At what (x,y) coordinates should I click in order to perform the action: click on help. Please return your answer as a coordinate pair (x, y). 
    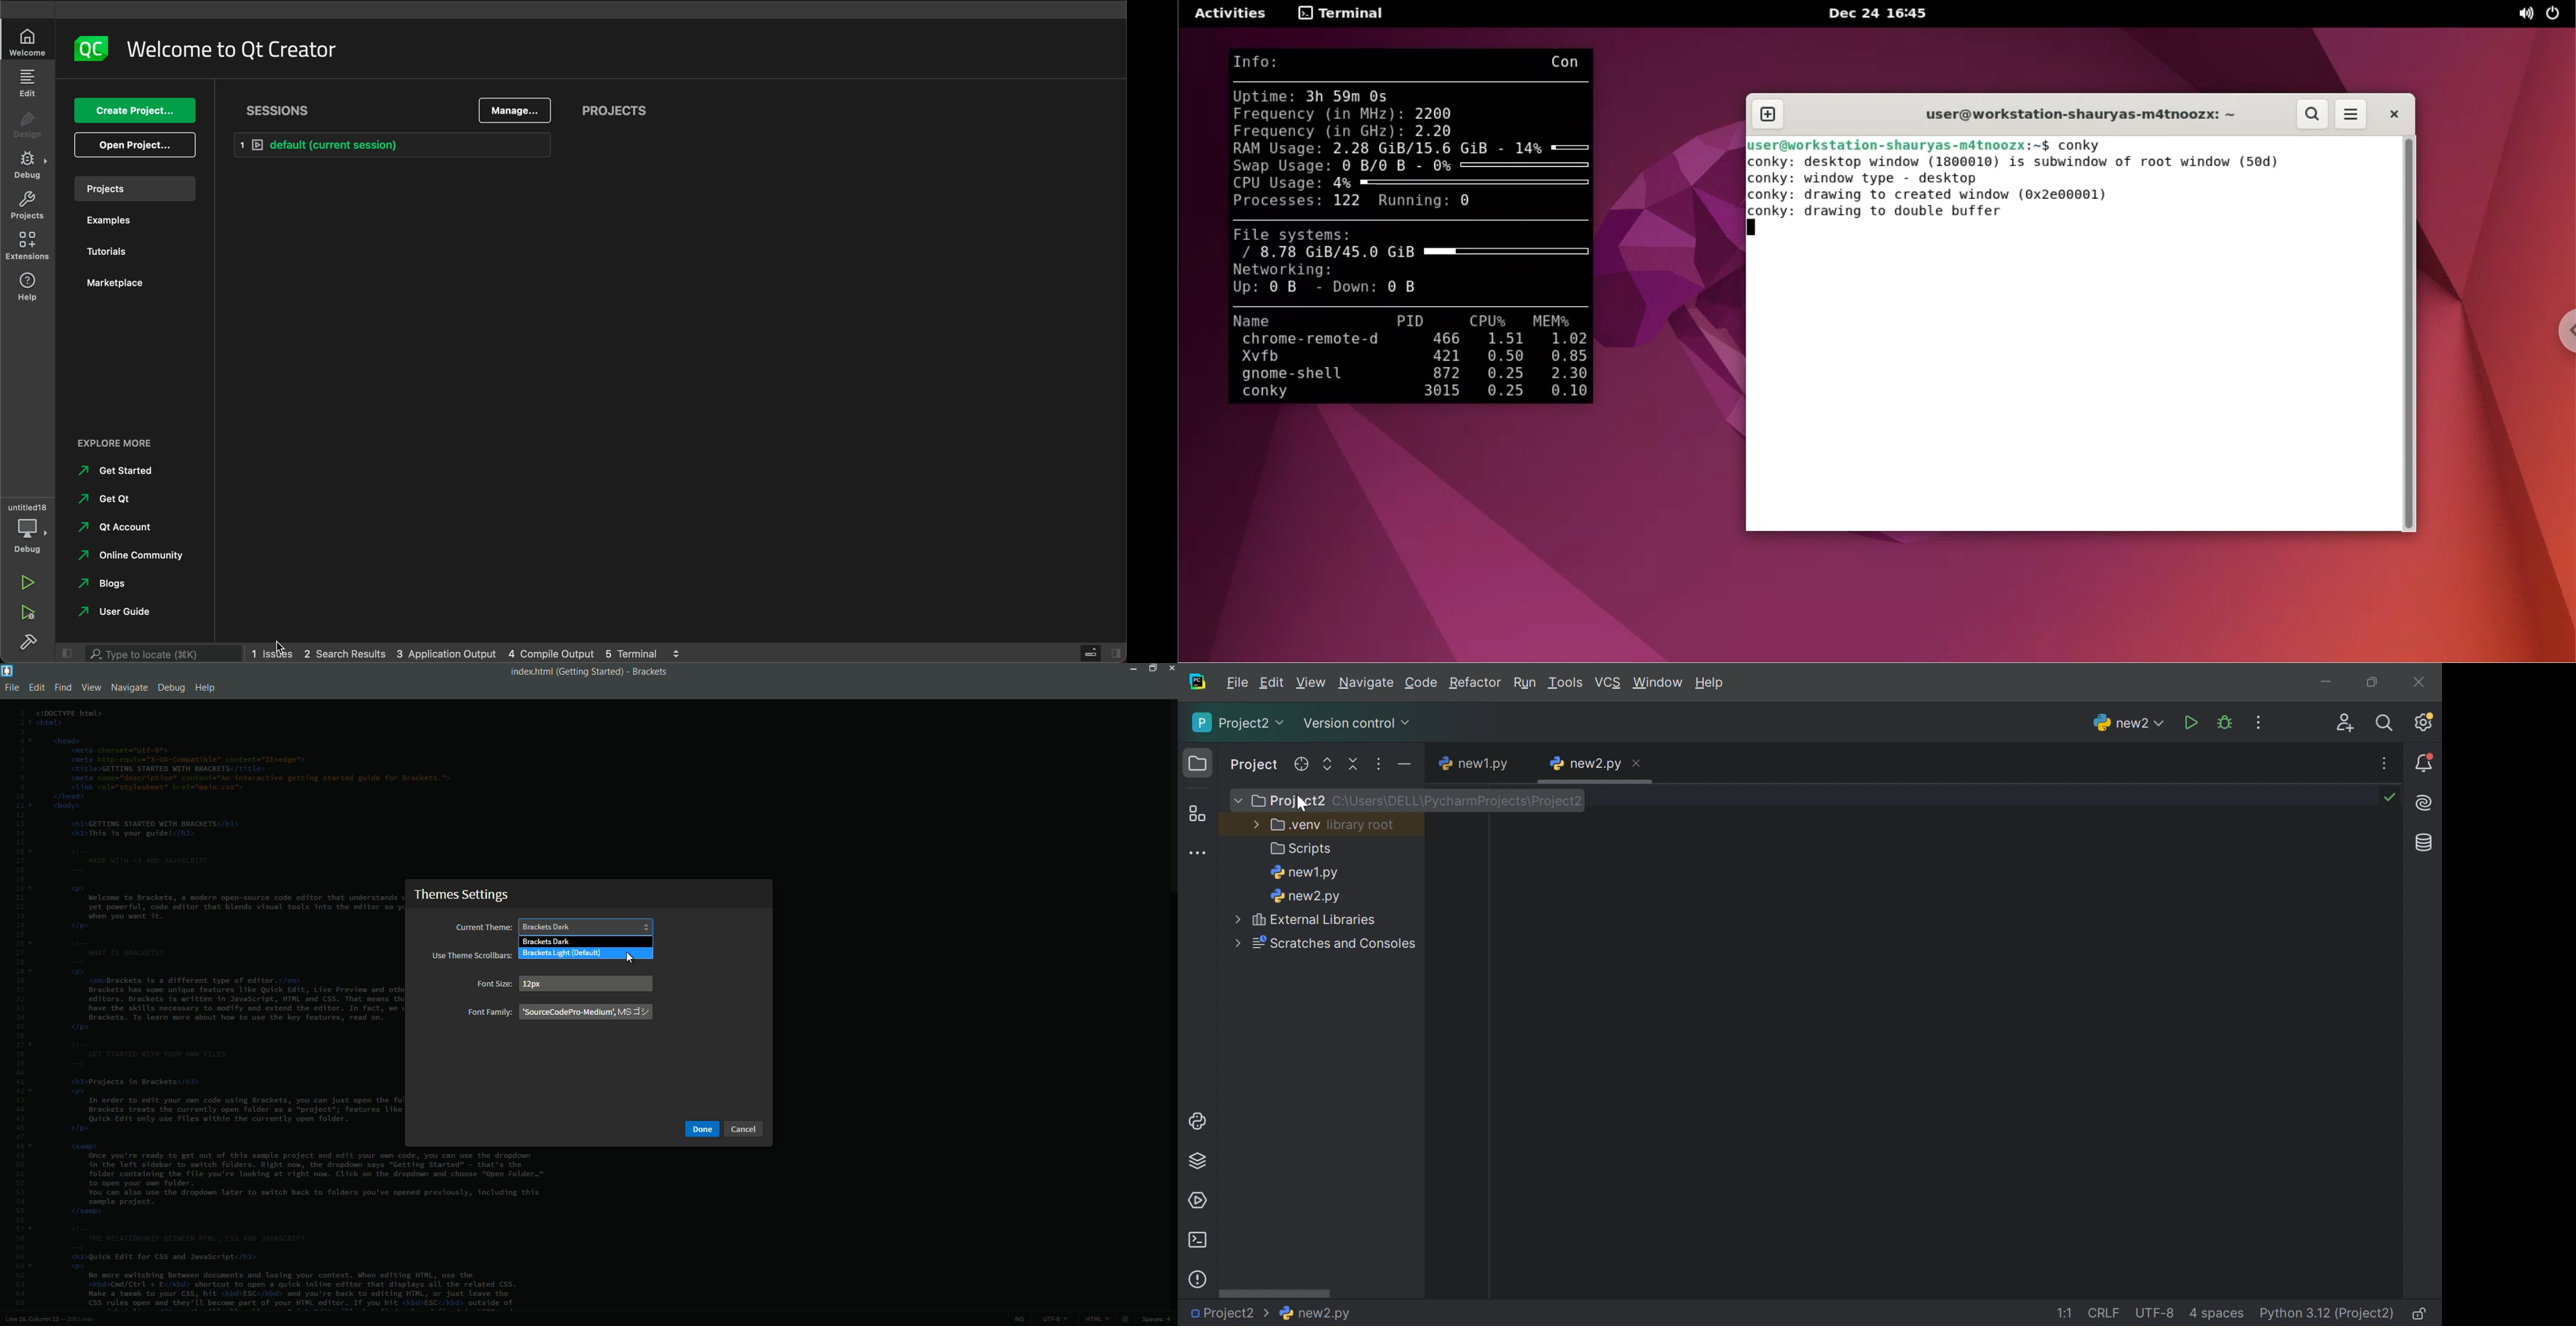
    Looking at the image, I should click on (31, 286).